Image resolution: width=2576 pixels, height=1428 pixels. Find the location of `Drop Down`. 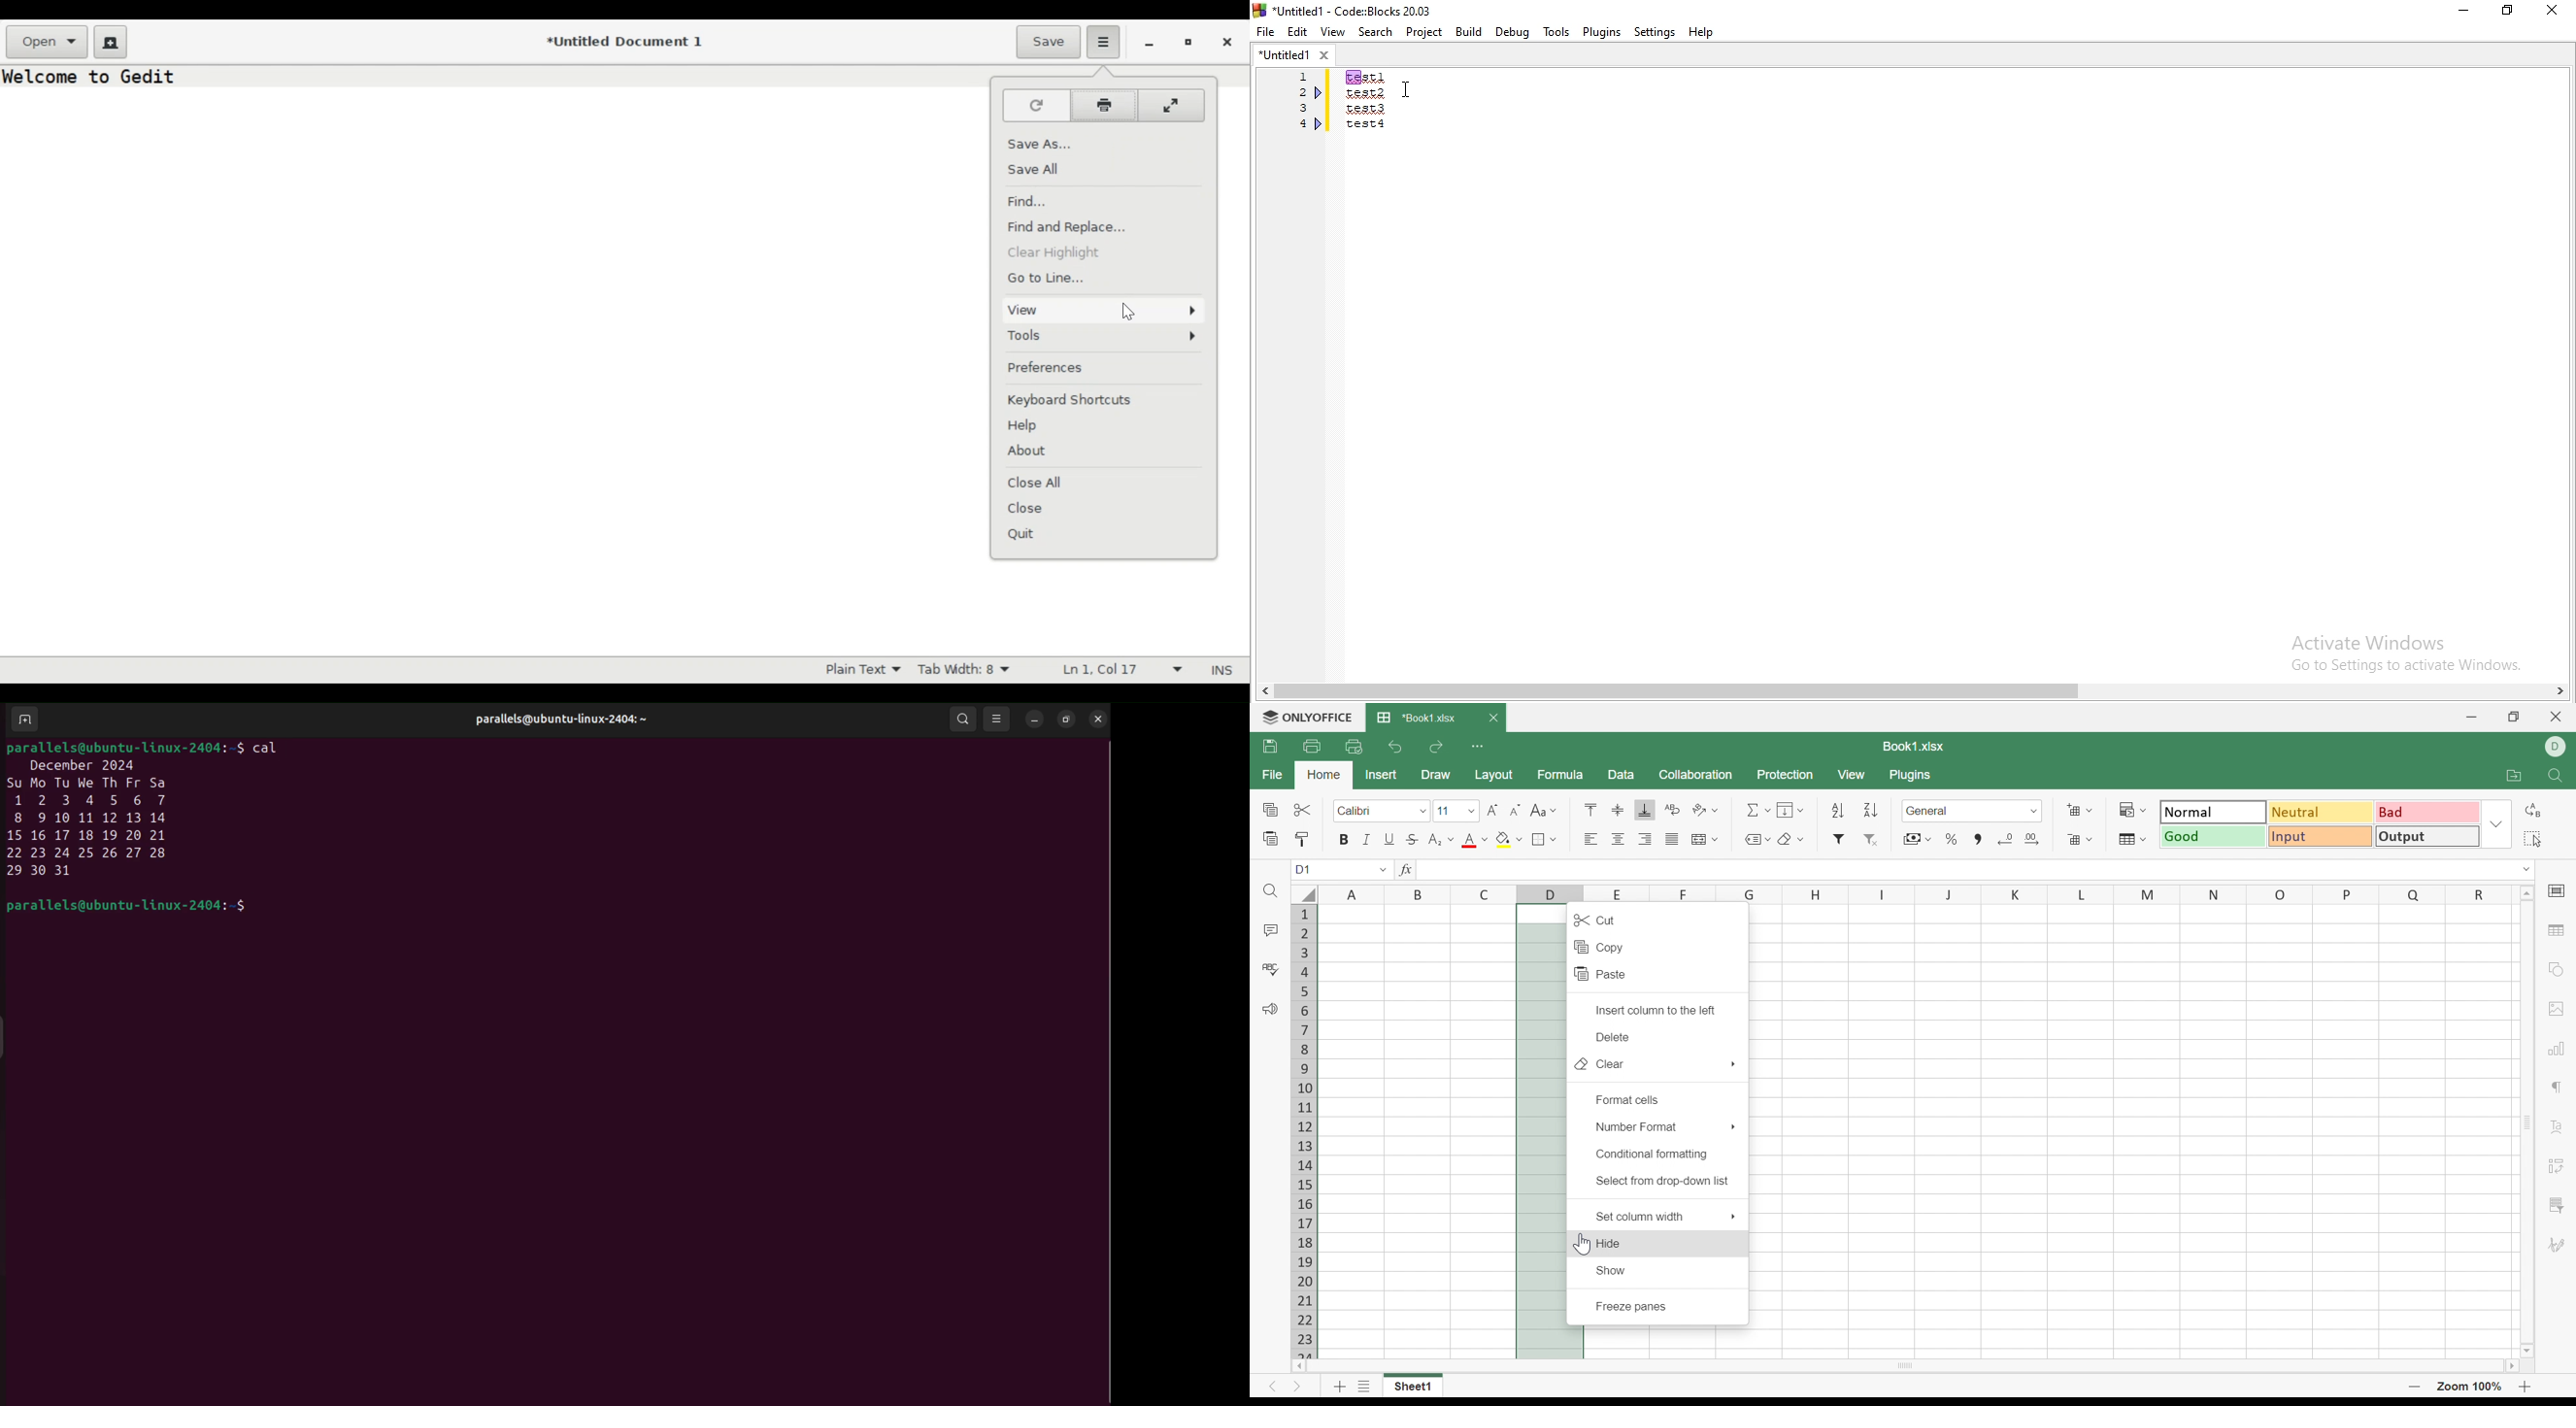

Drop Down is located at coordinates (1519, 839).